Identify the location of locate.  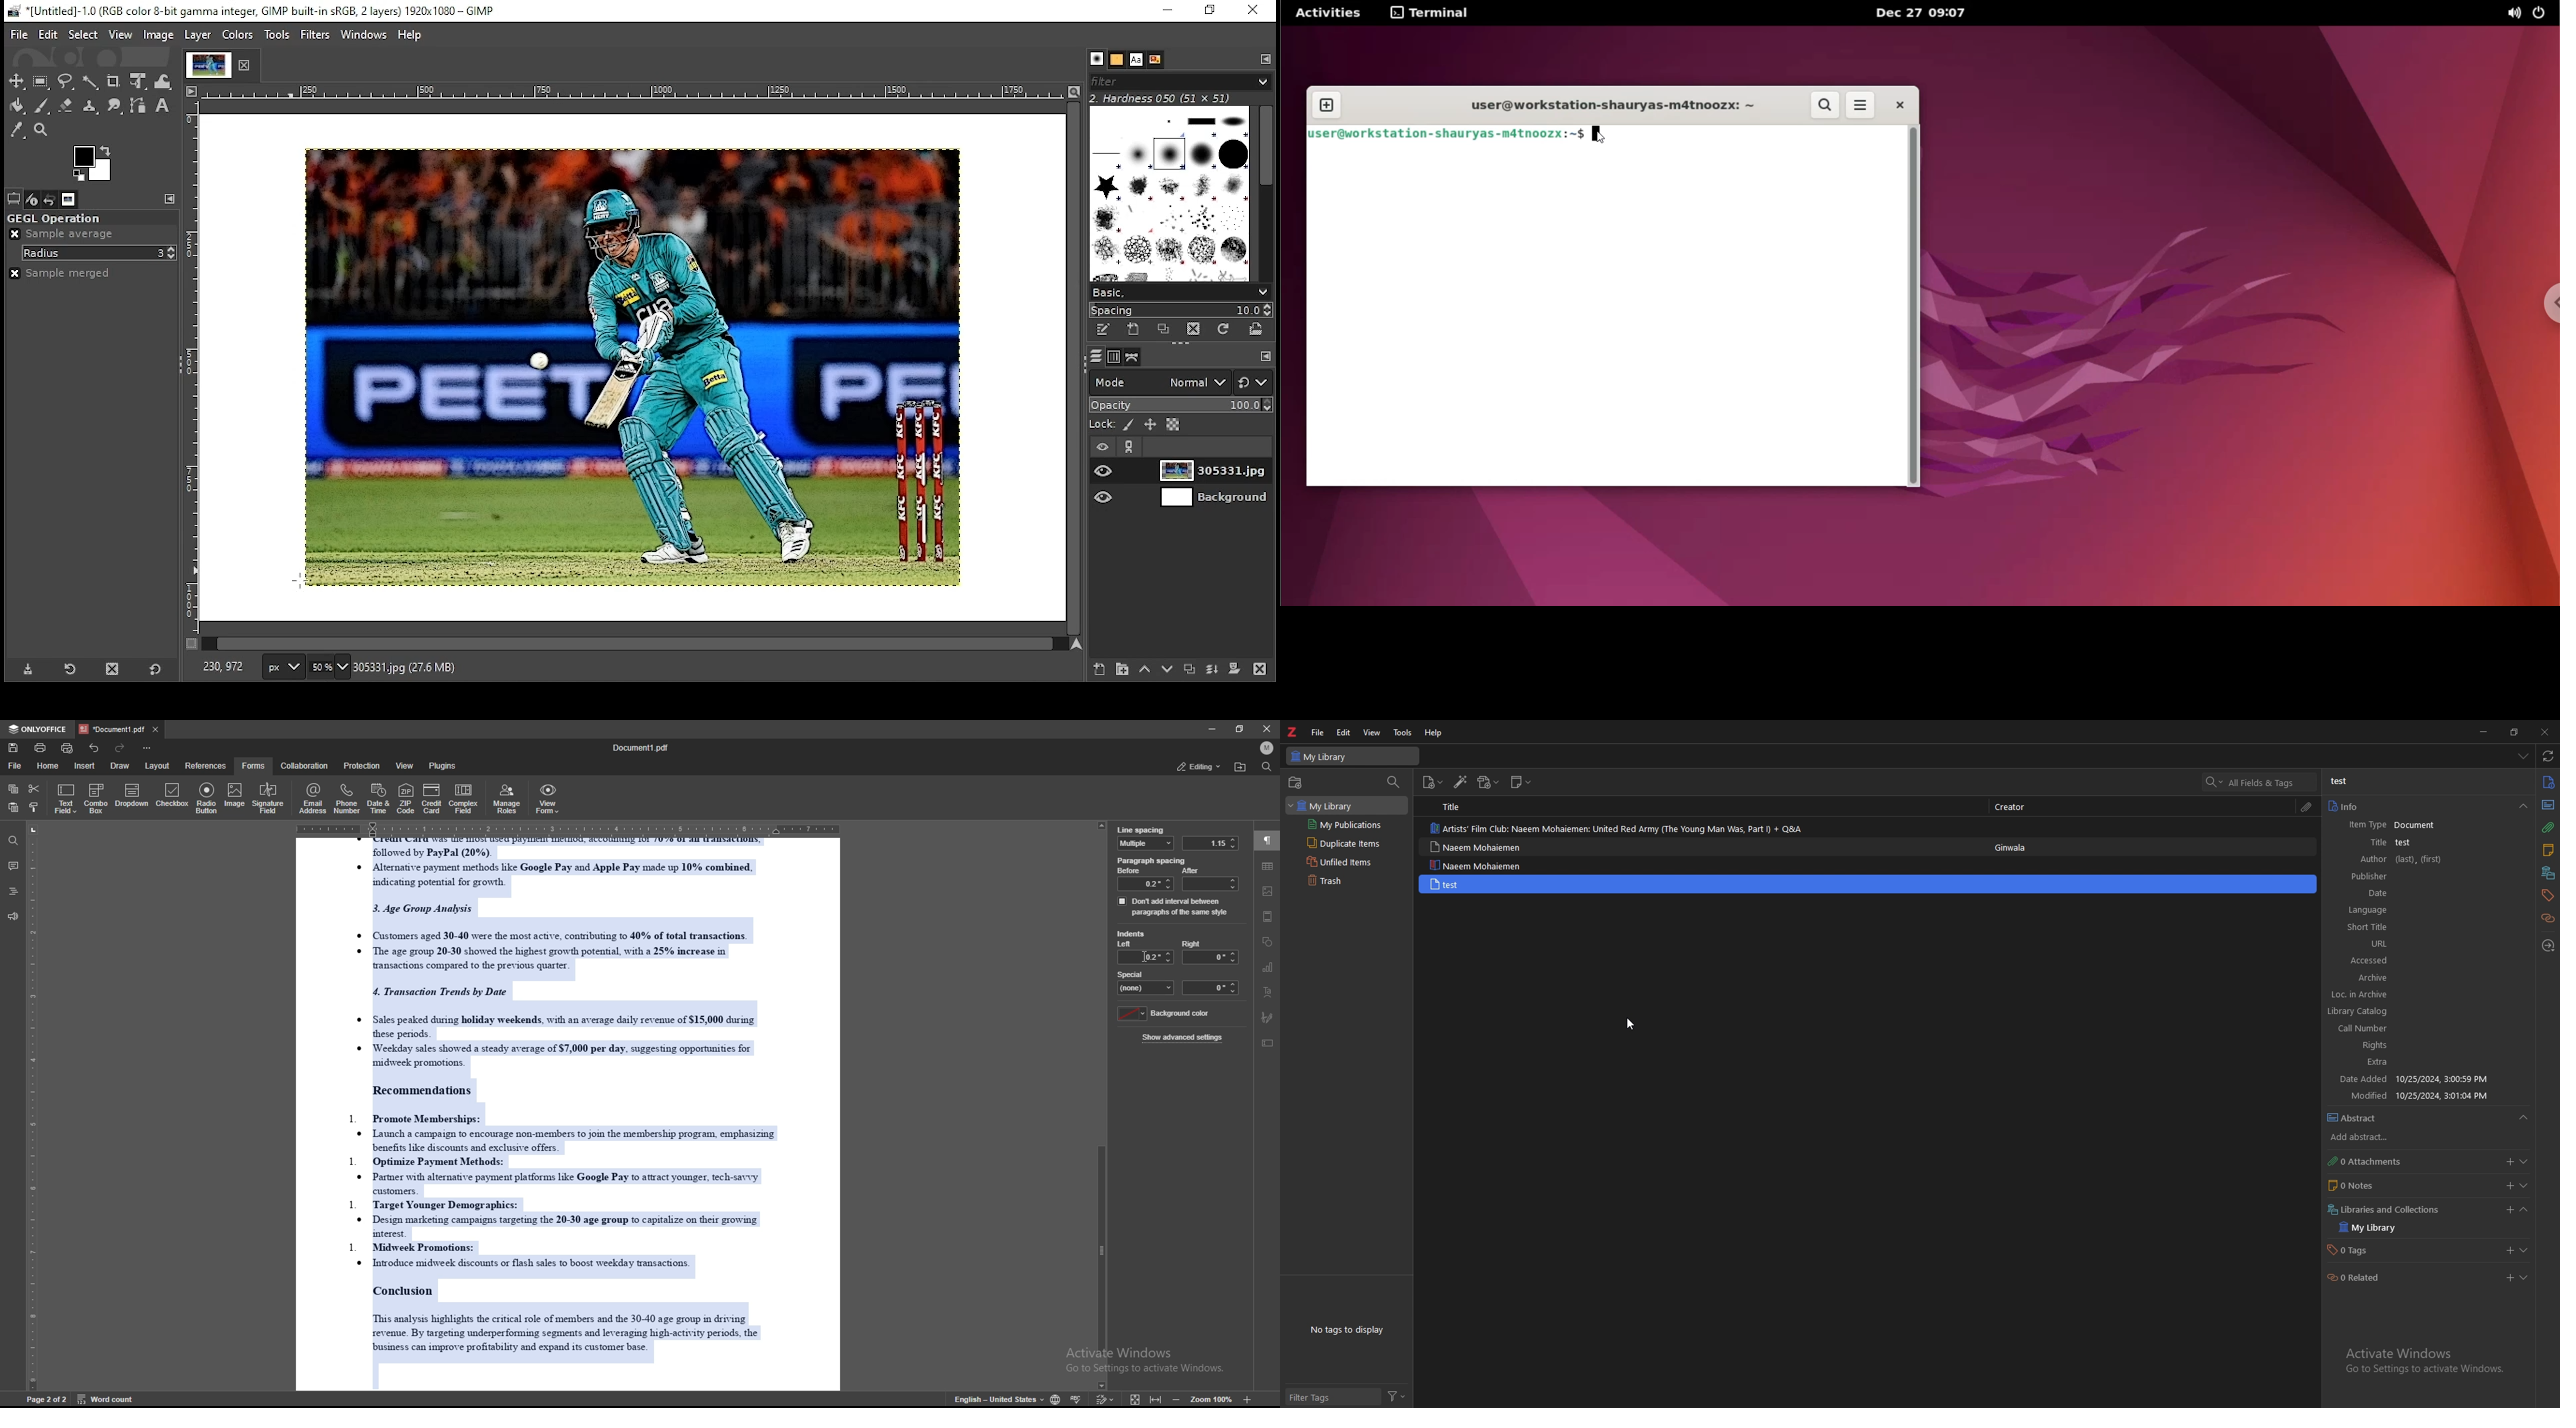
(2549, 945).